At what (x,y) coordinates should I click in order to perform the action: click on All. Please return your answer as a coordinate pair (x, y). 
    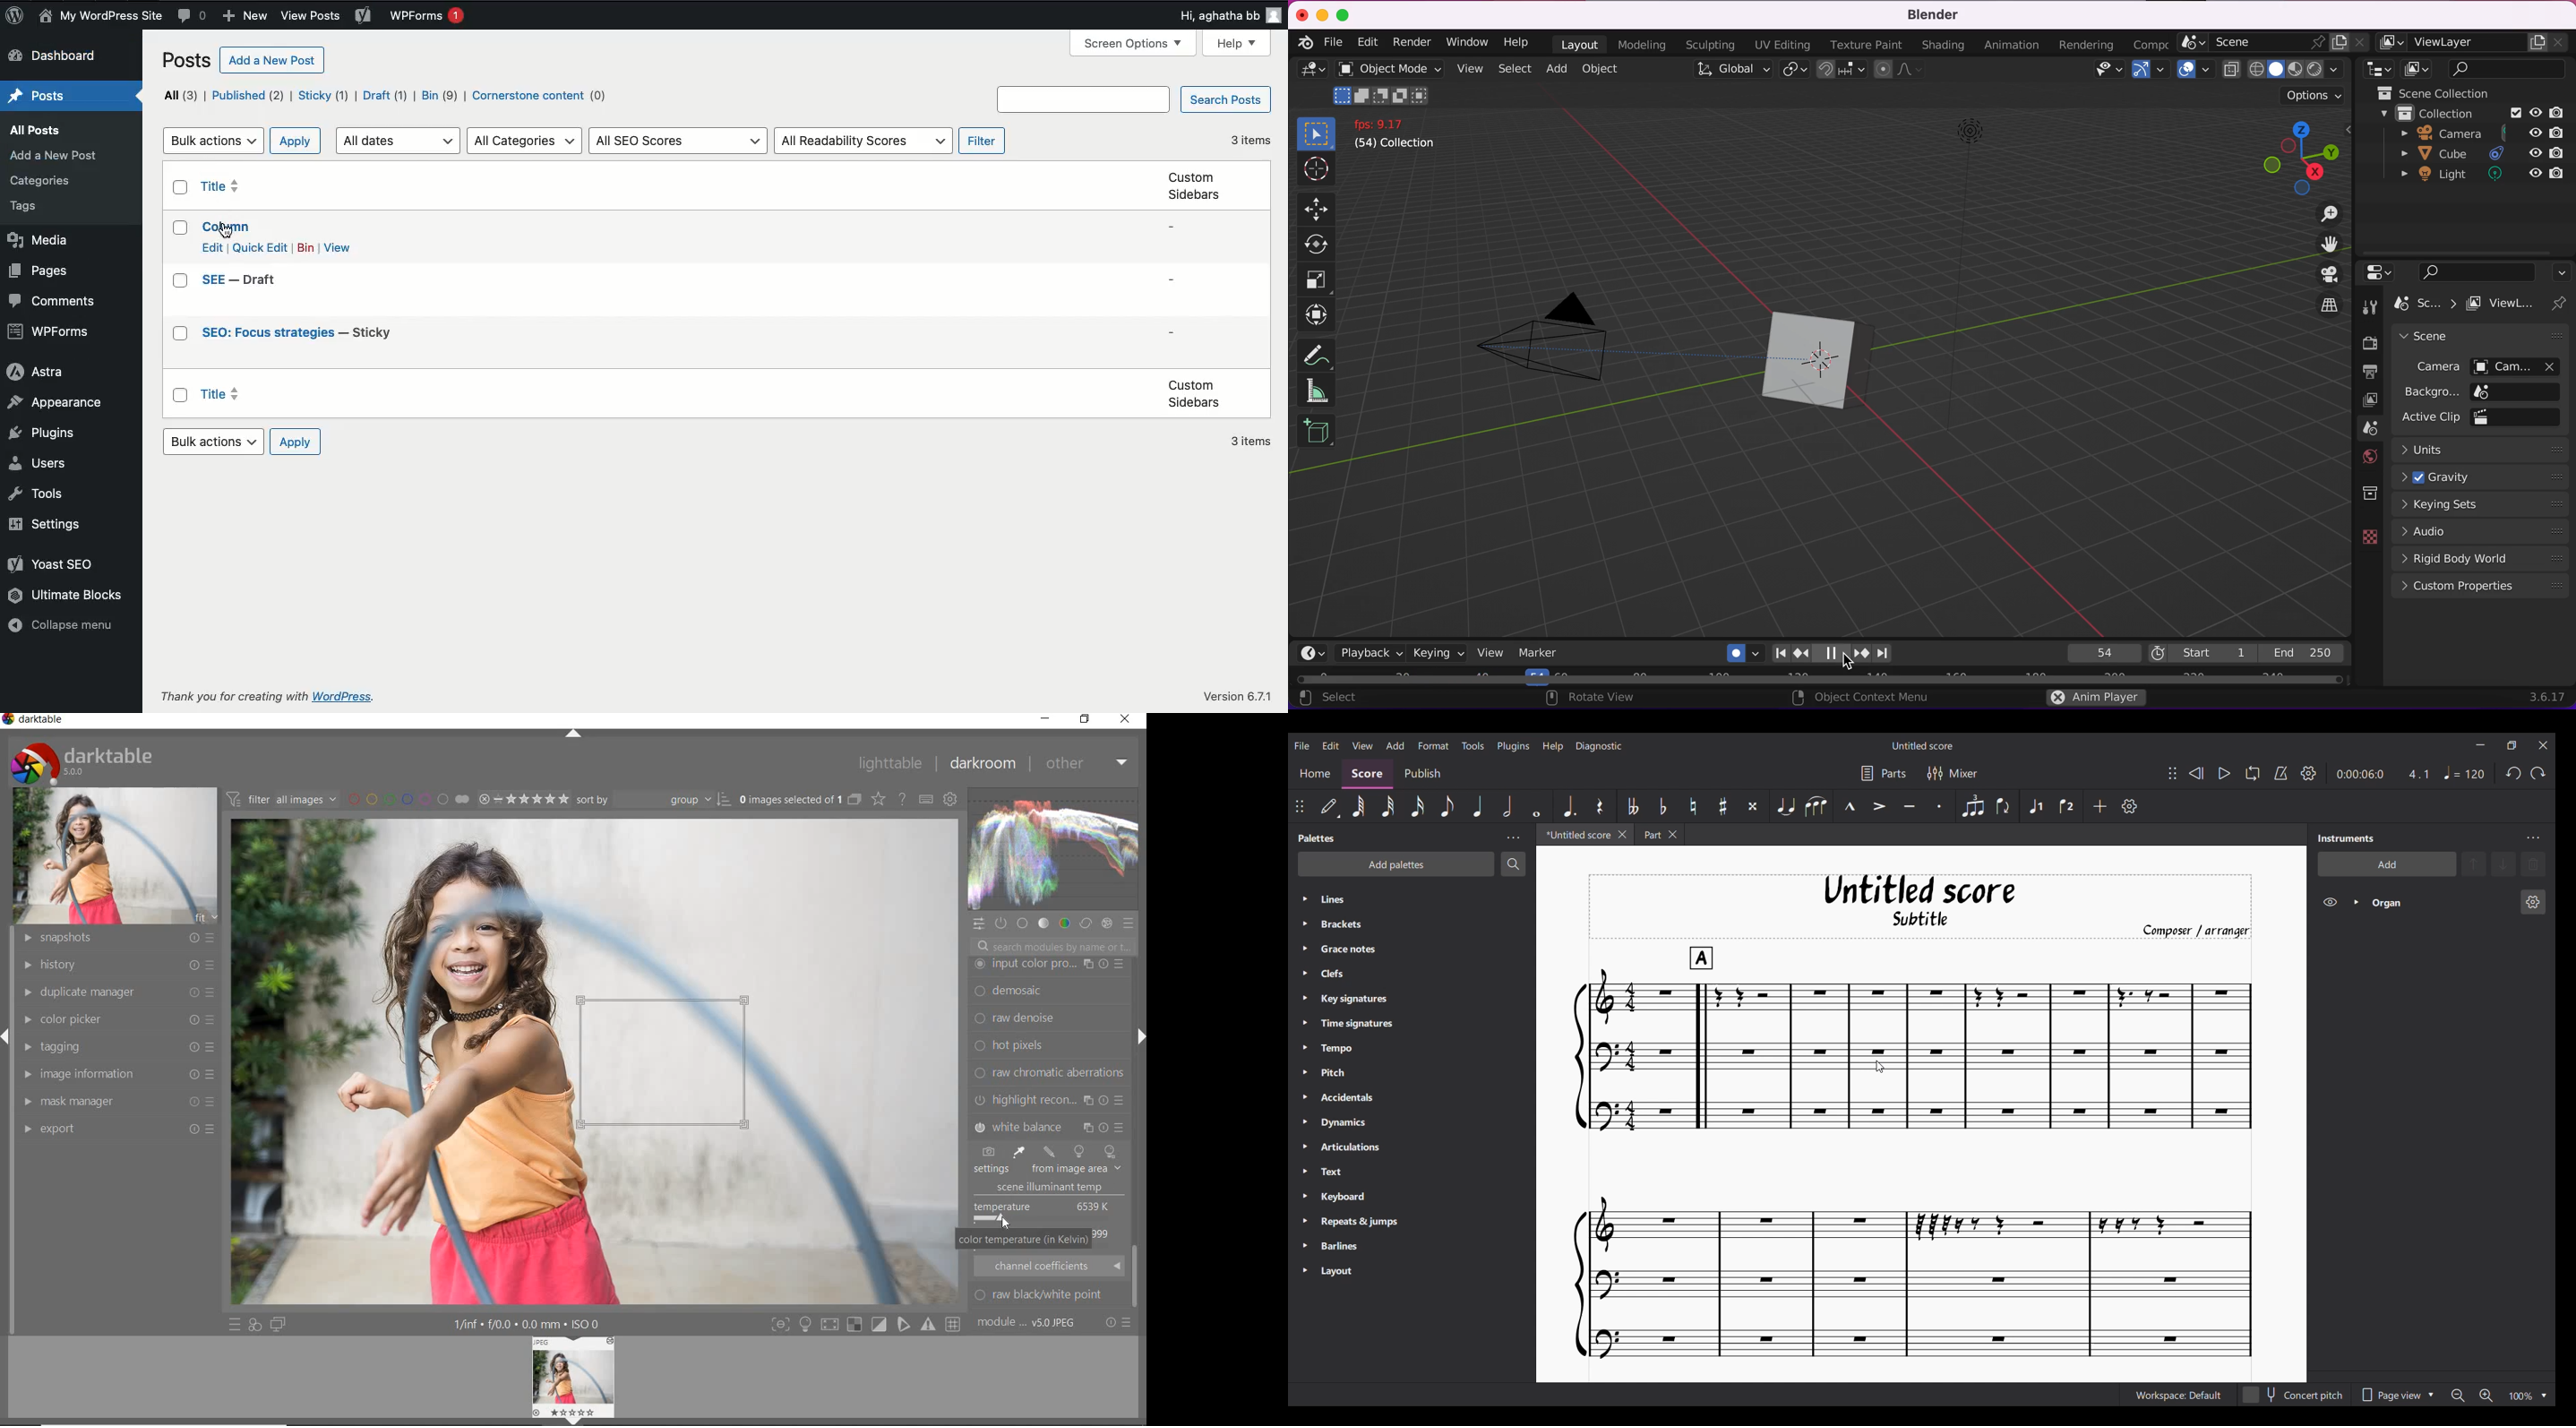
    Looking at the image, I should click on (183, 97).